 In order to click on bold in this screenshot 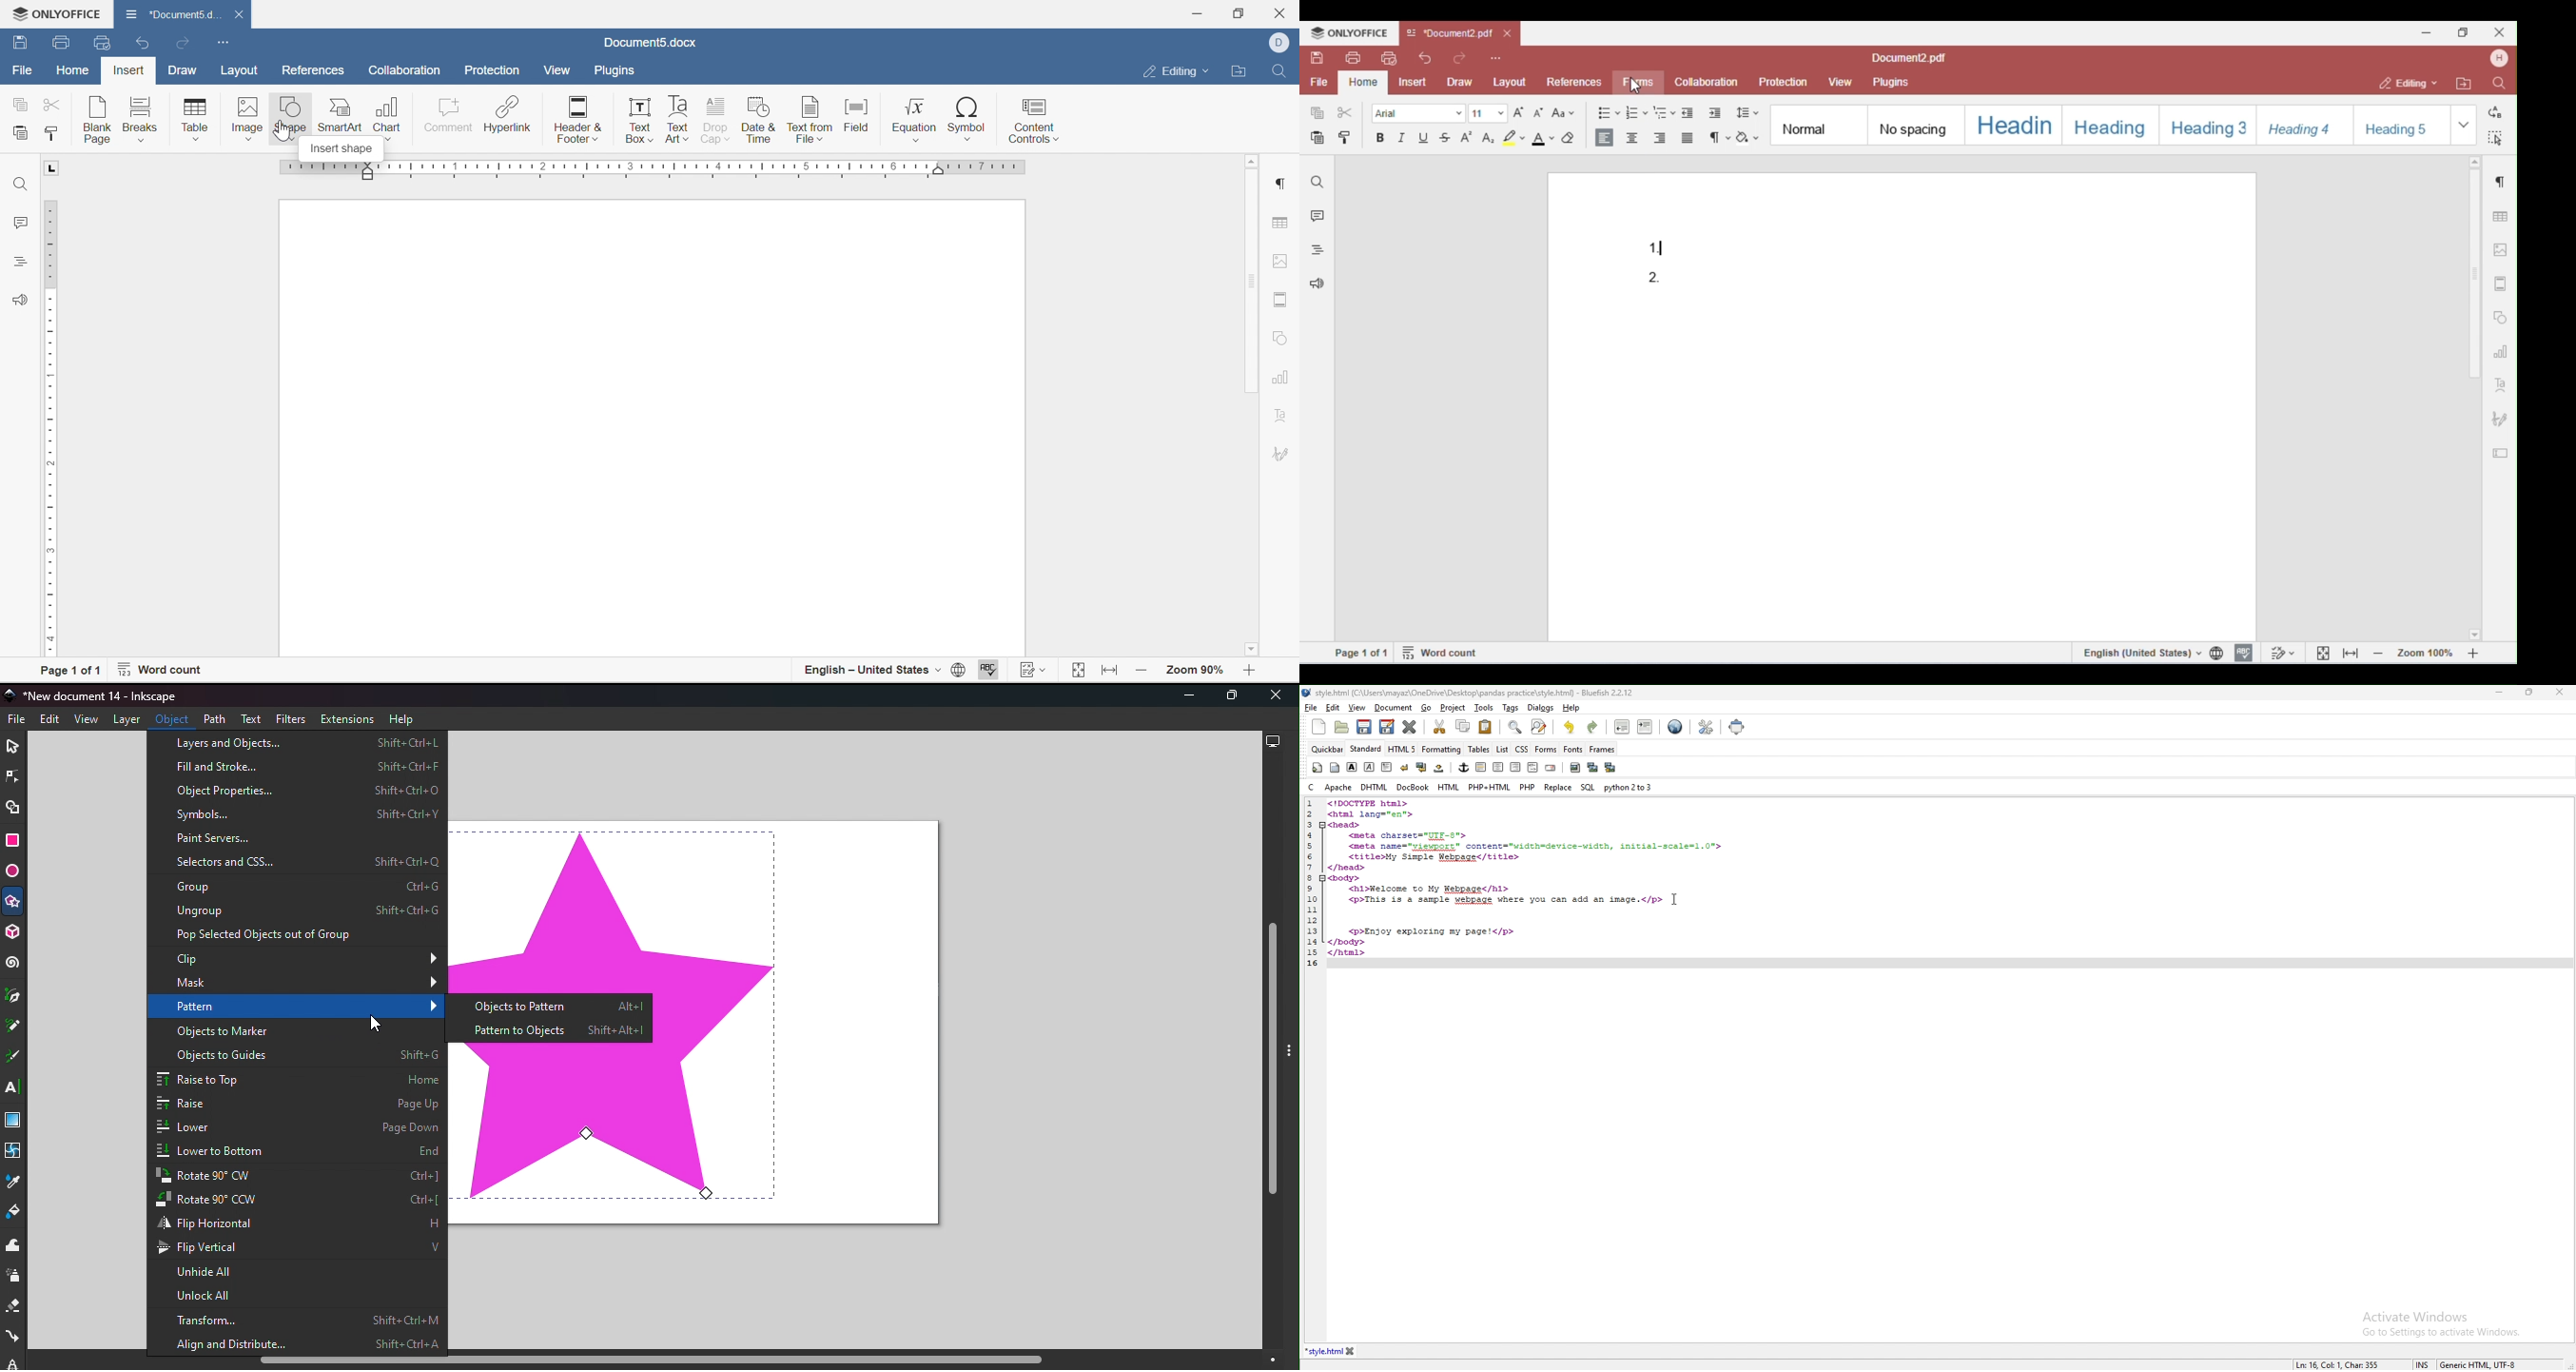, I will do `click(1353, 767)`.